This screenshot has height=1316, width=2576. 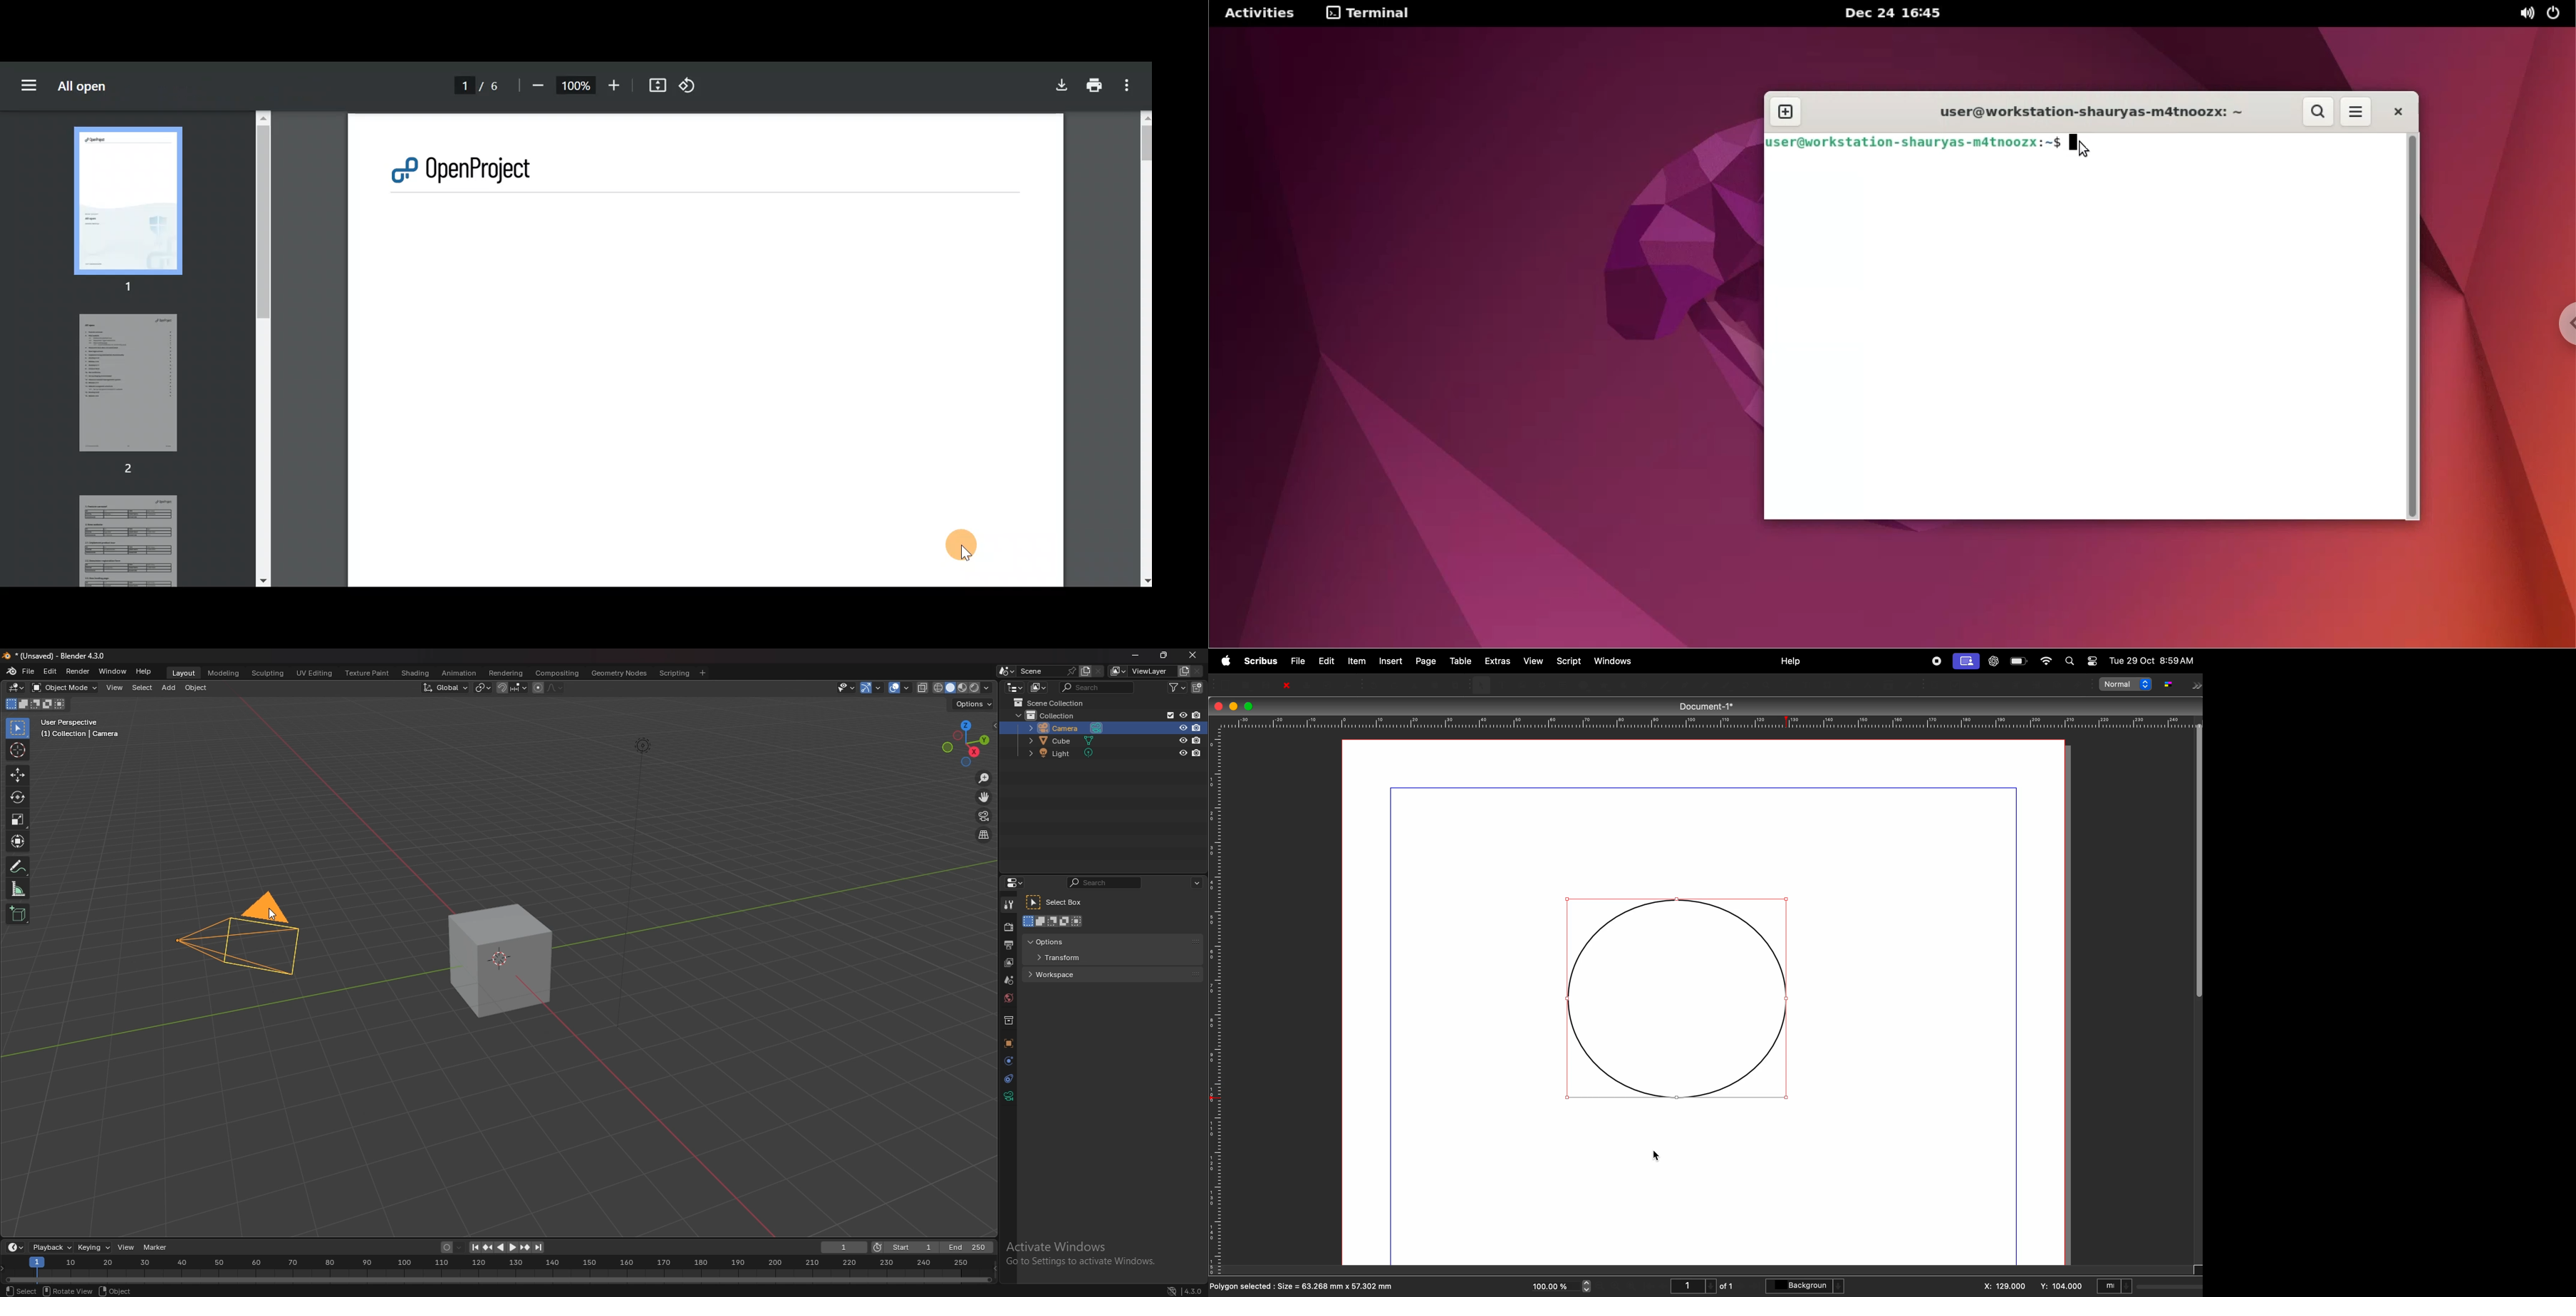 I want to click on object mode, so click(x=64, y=688).